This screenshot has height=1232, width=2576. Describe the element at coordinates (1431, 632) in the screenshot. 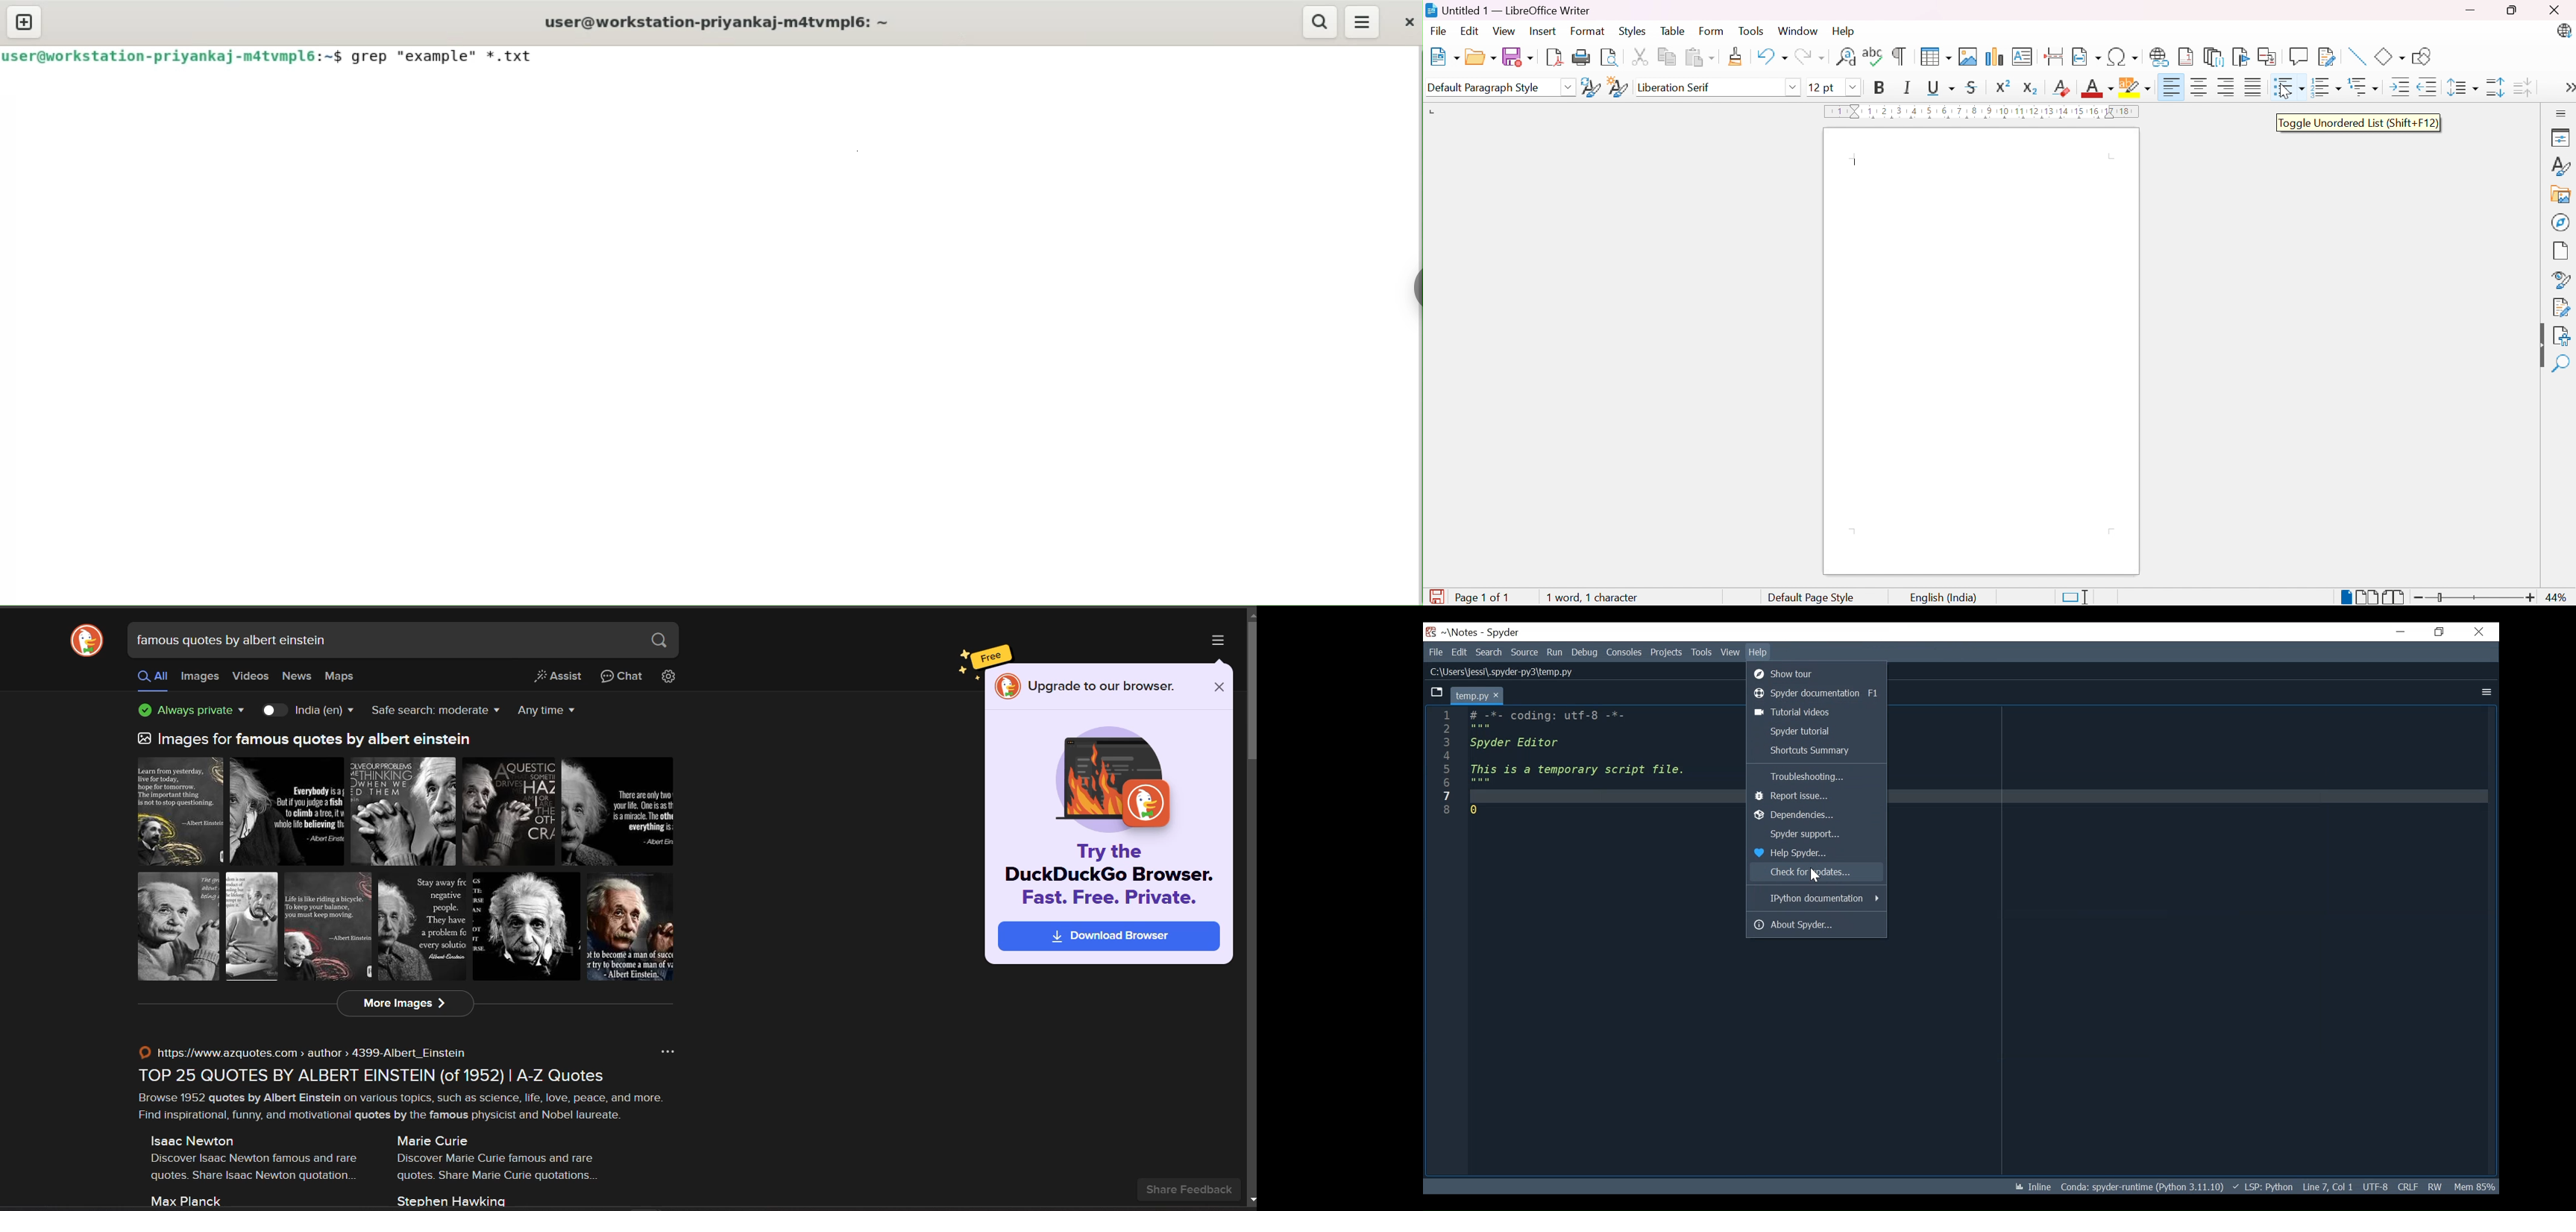

I see `Spyder Desktop Icon` at that location.